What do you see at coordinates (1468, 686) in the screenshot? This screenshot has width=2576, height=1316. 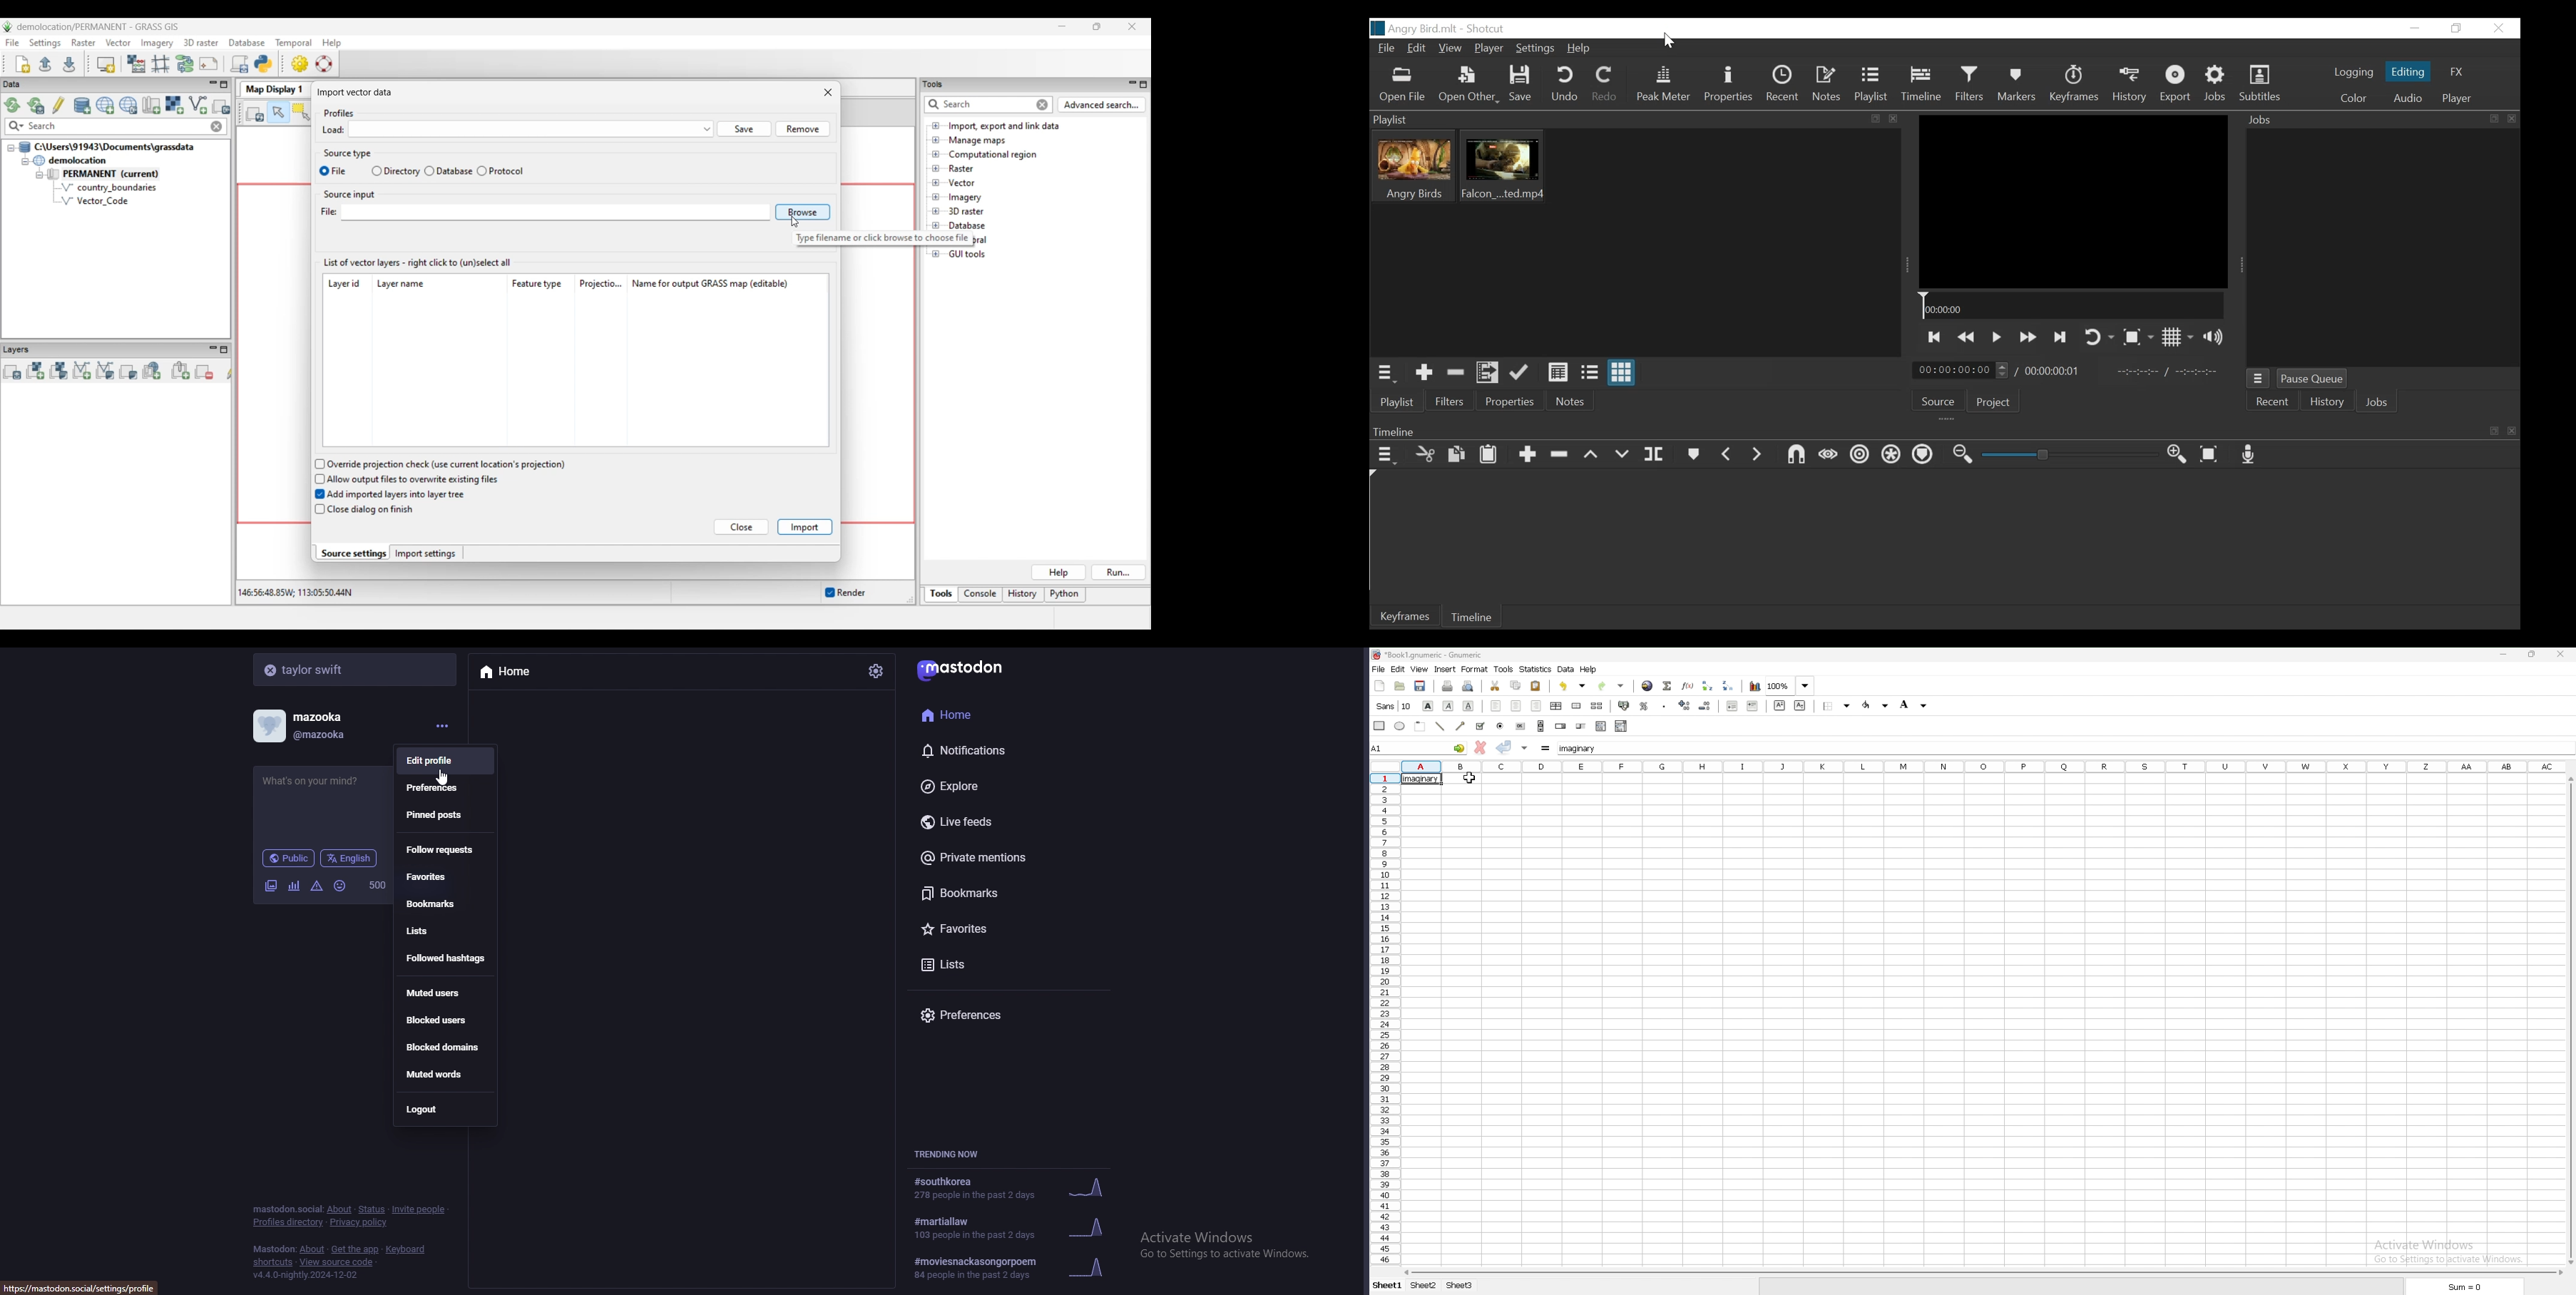 I see `print preview` at bounding box center [1468, 686].